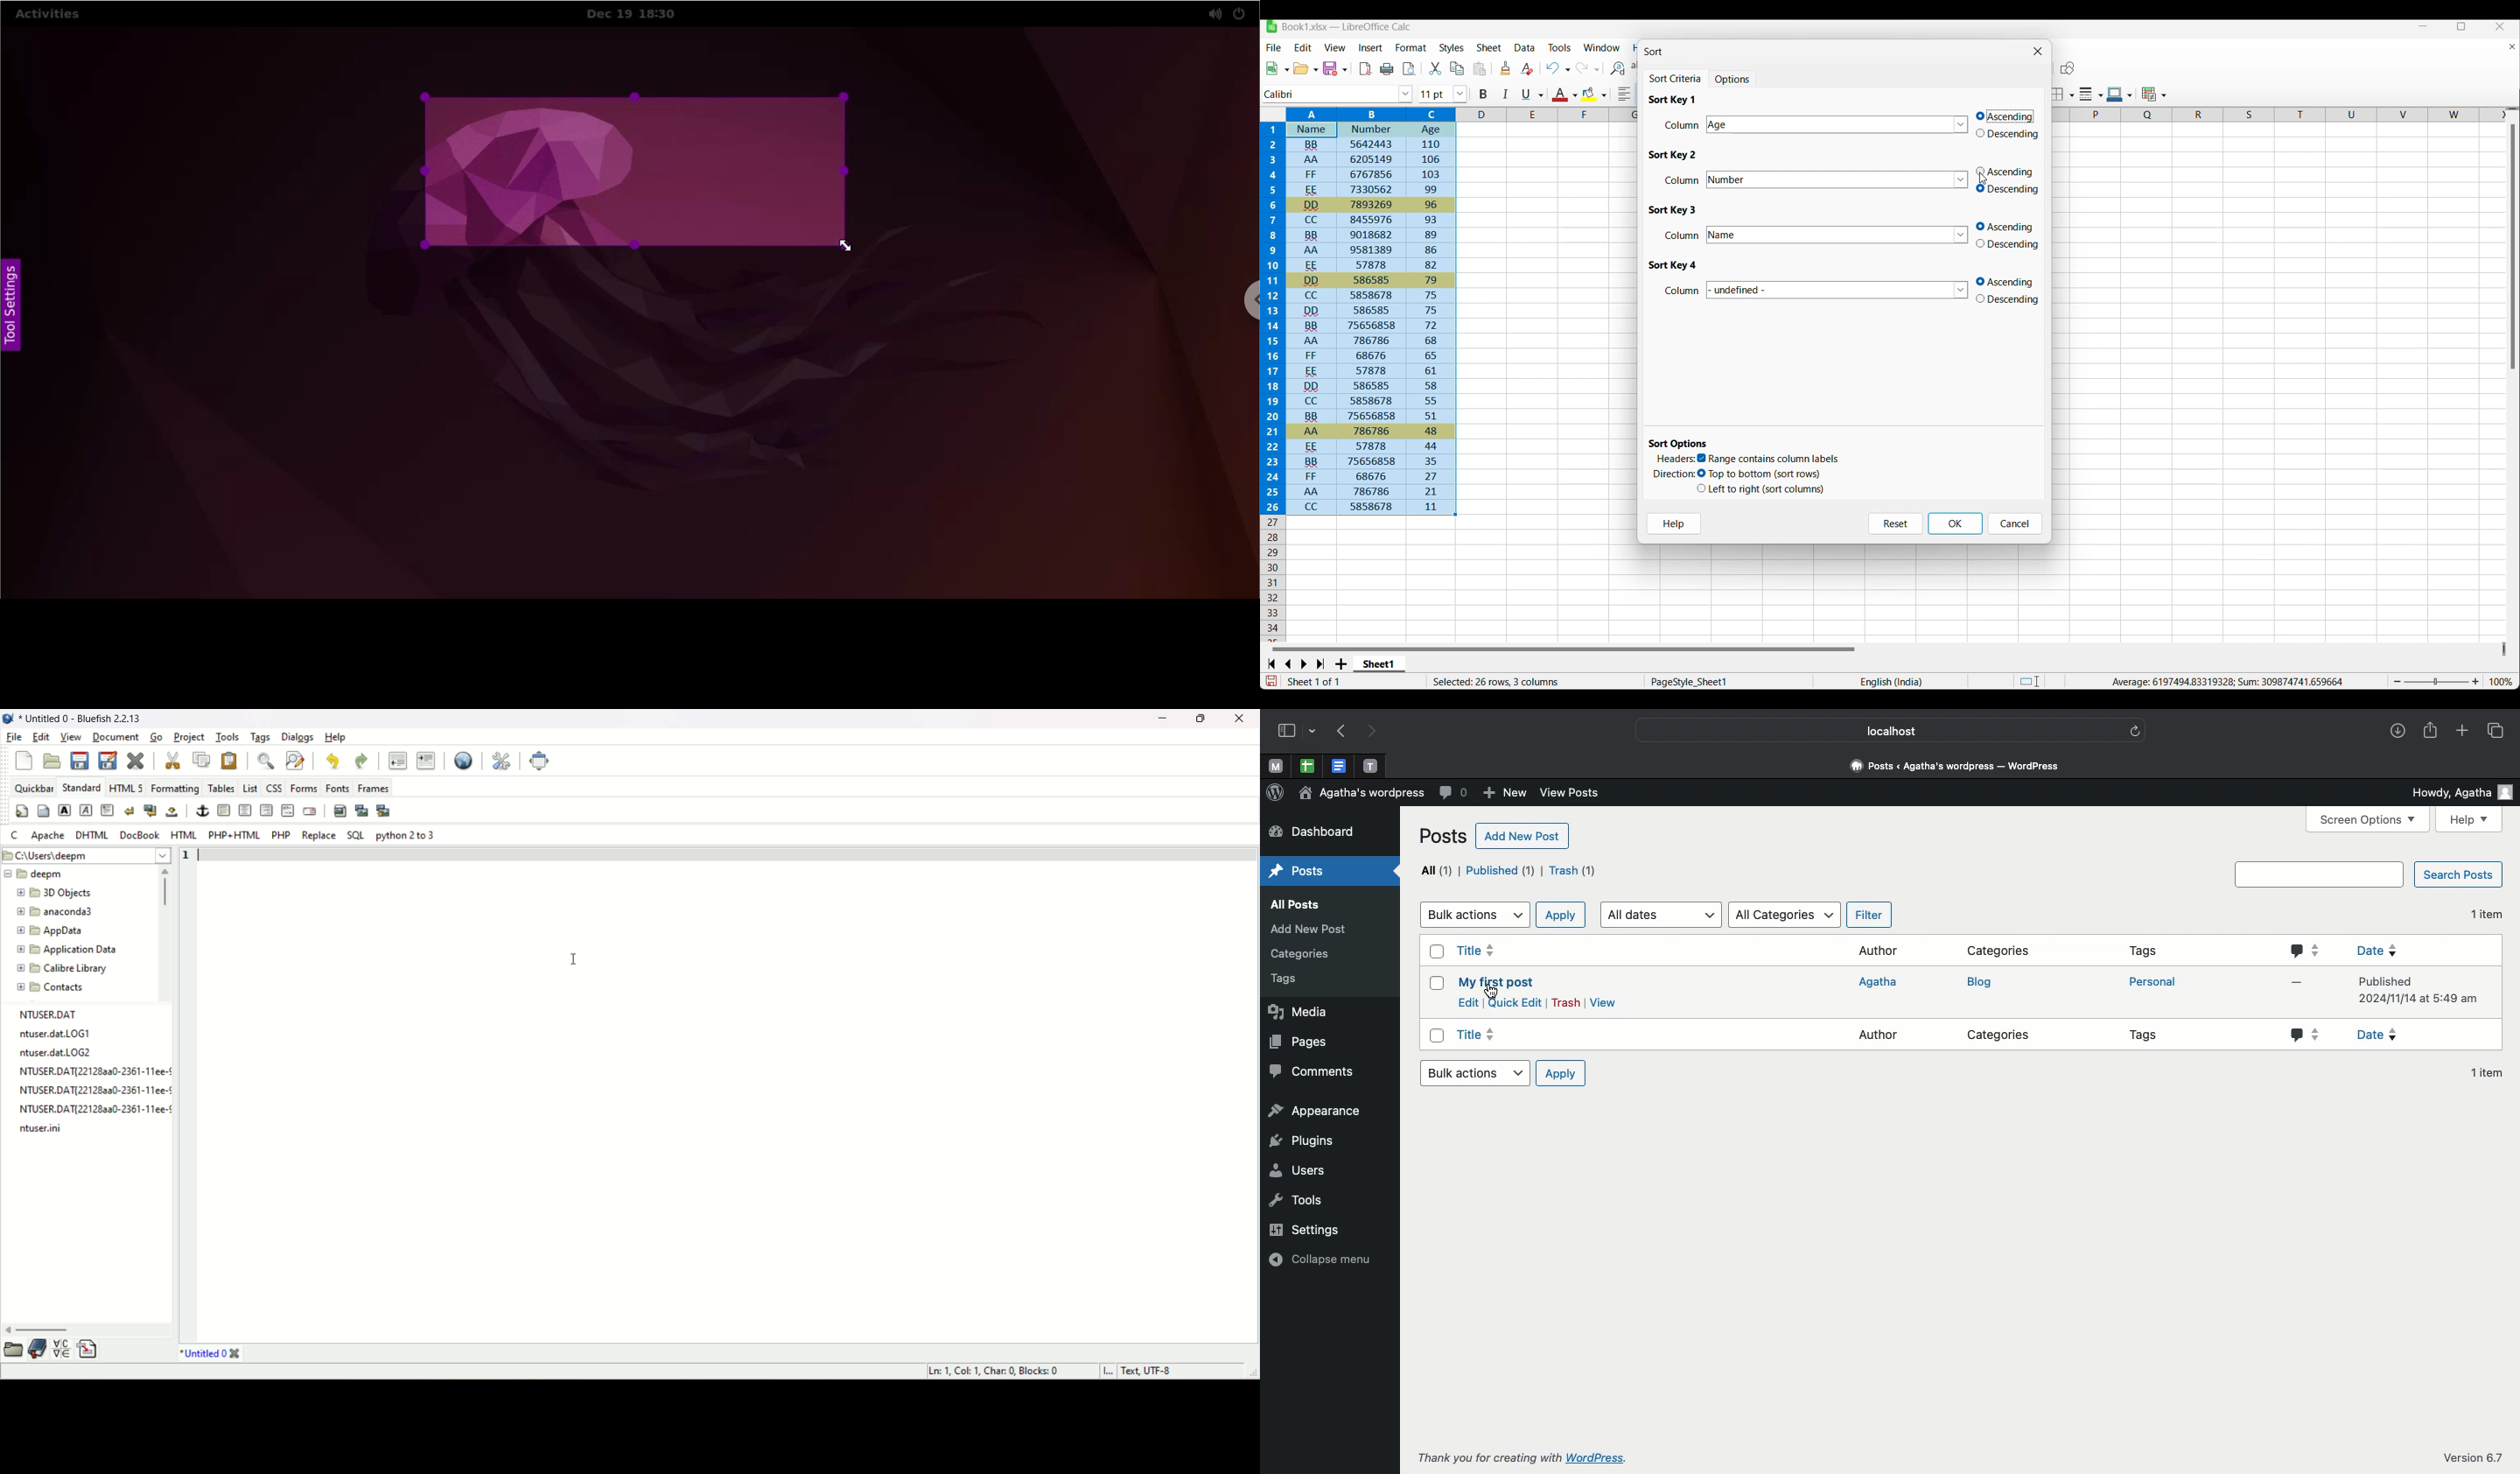 This screenshot has width=2520, height=1484. I want to click on Indicates sort by column, so click(1682, 235).